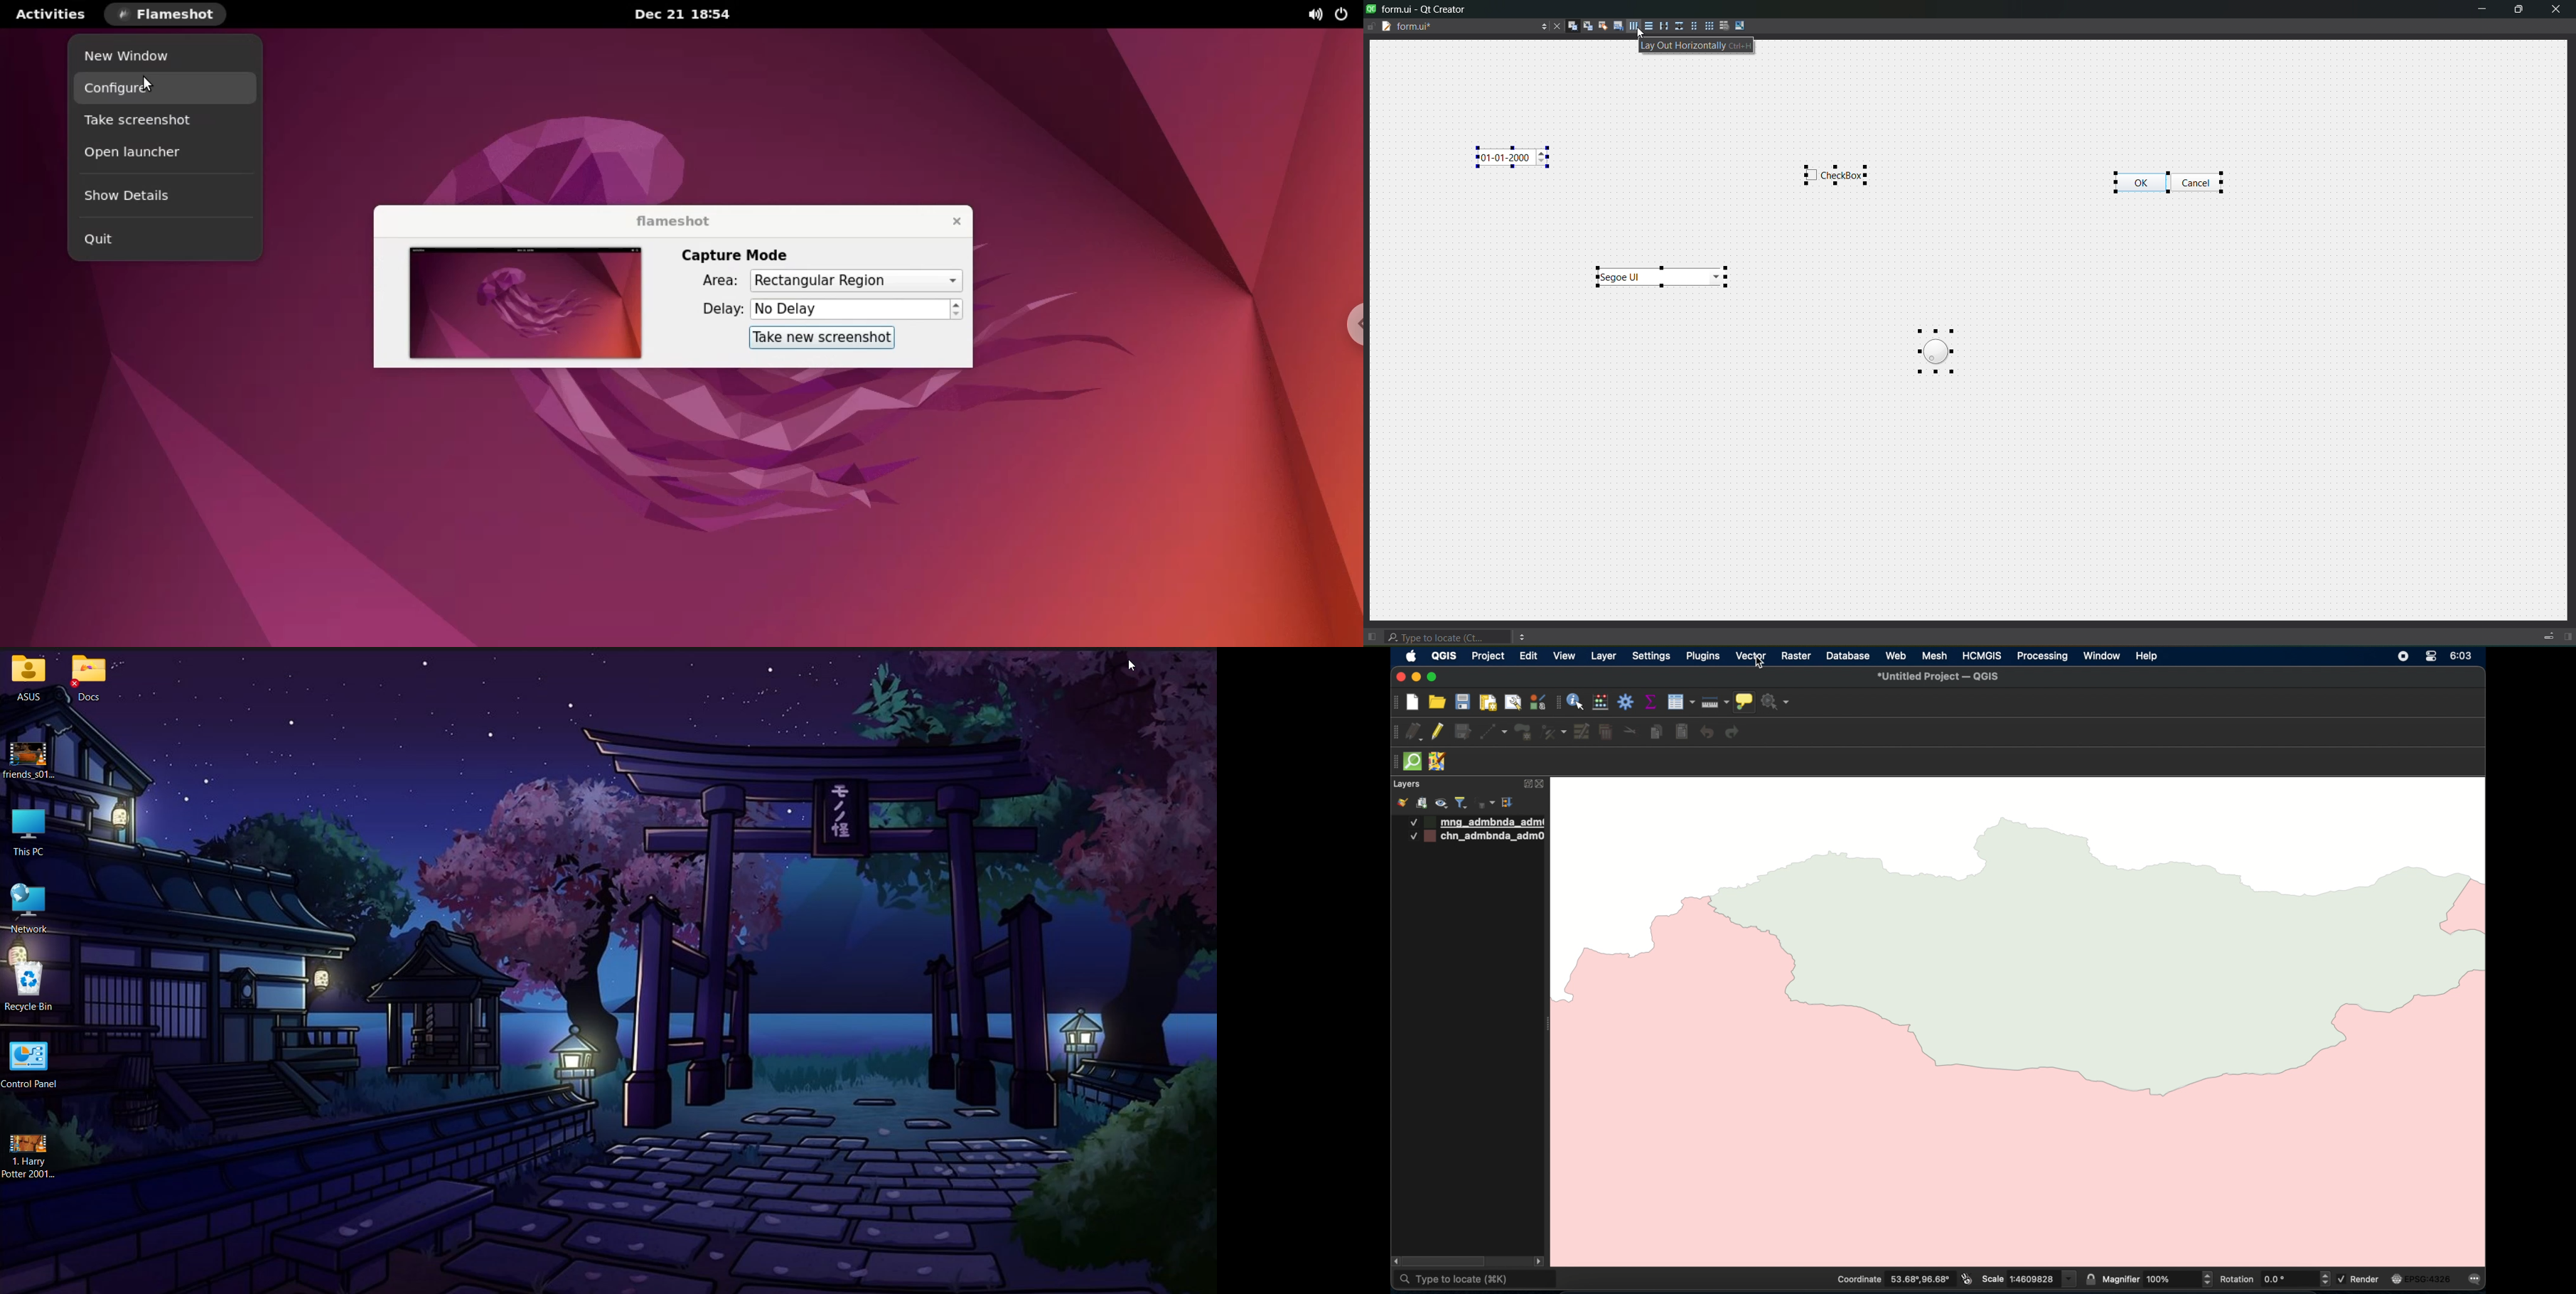 This screenshot has width=2576, height=1316. What do you see at coordinates (689, 14) in the screenshot?
I see `Dec 21 18:54` at bounding box center [689, 14].